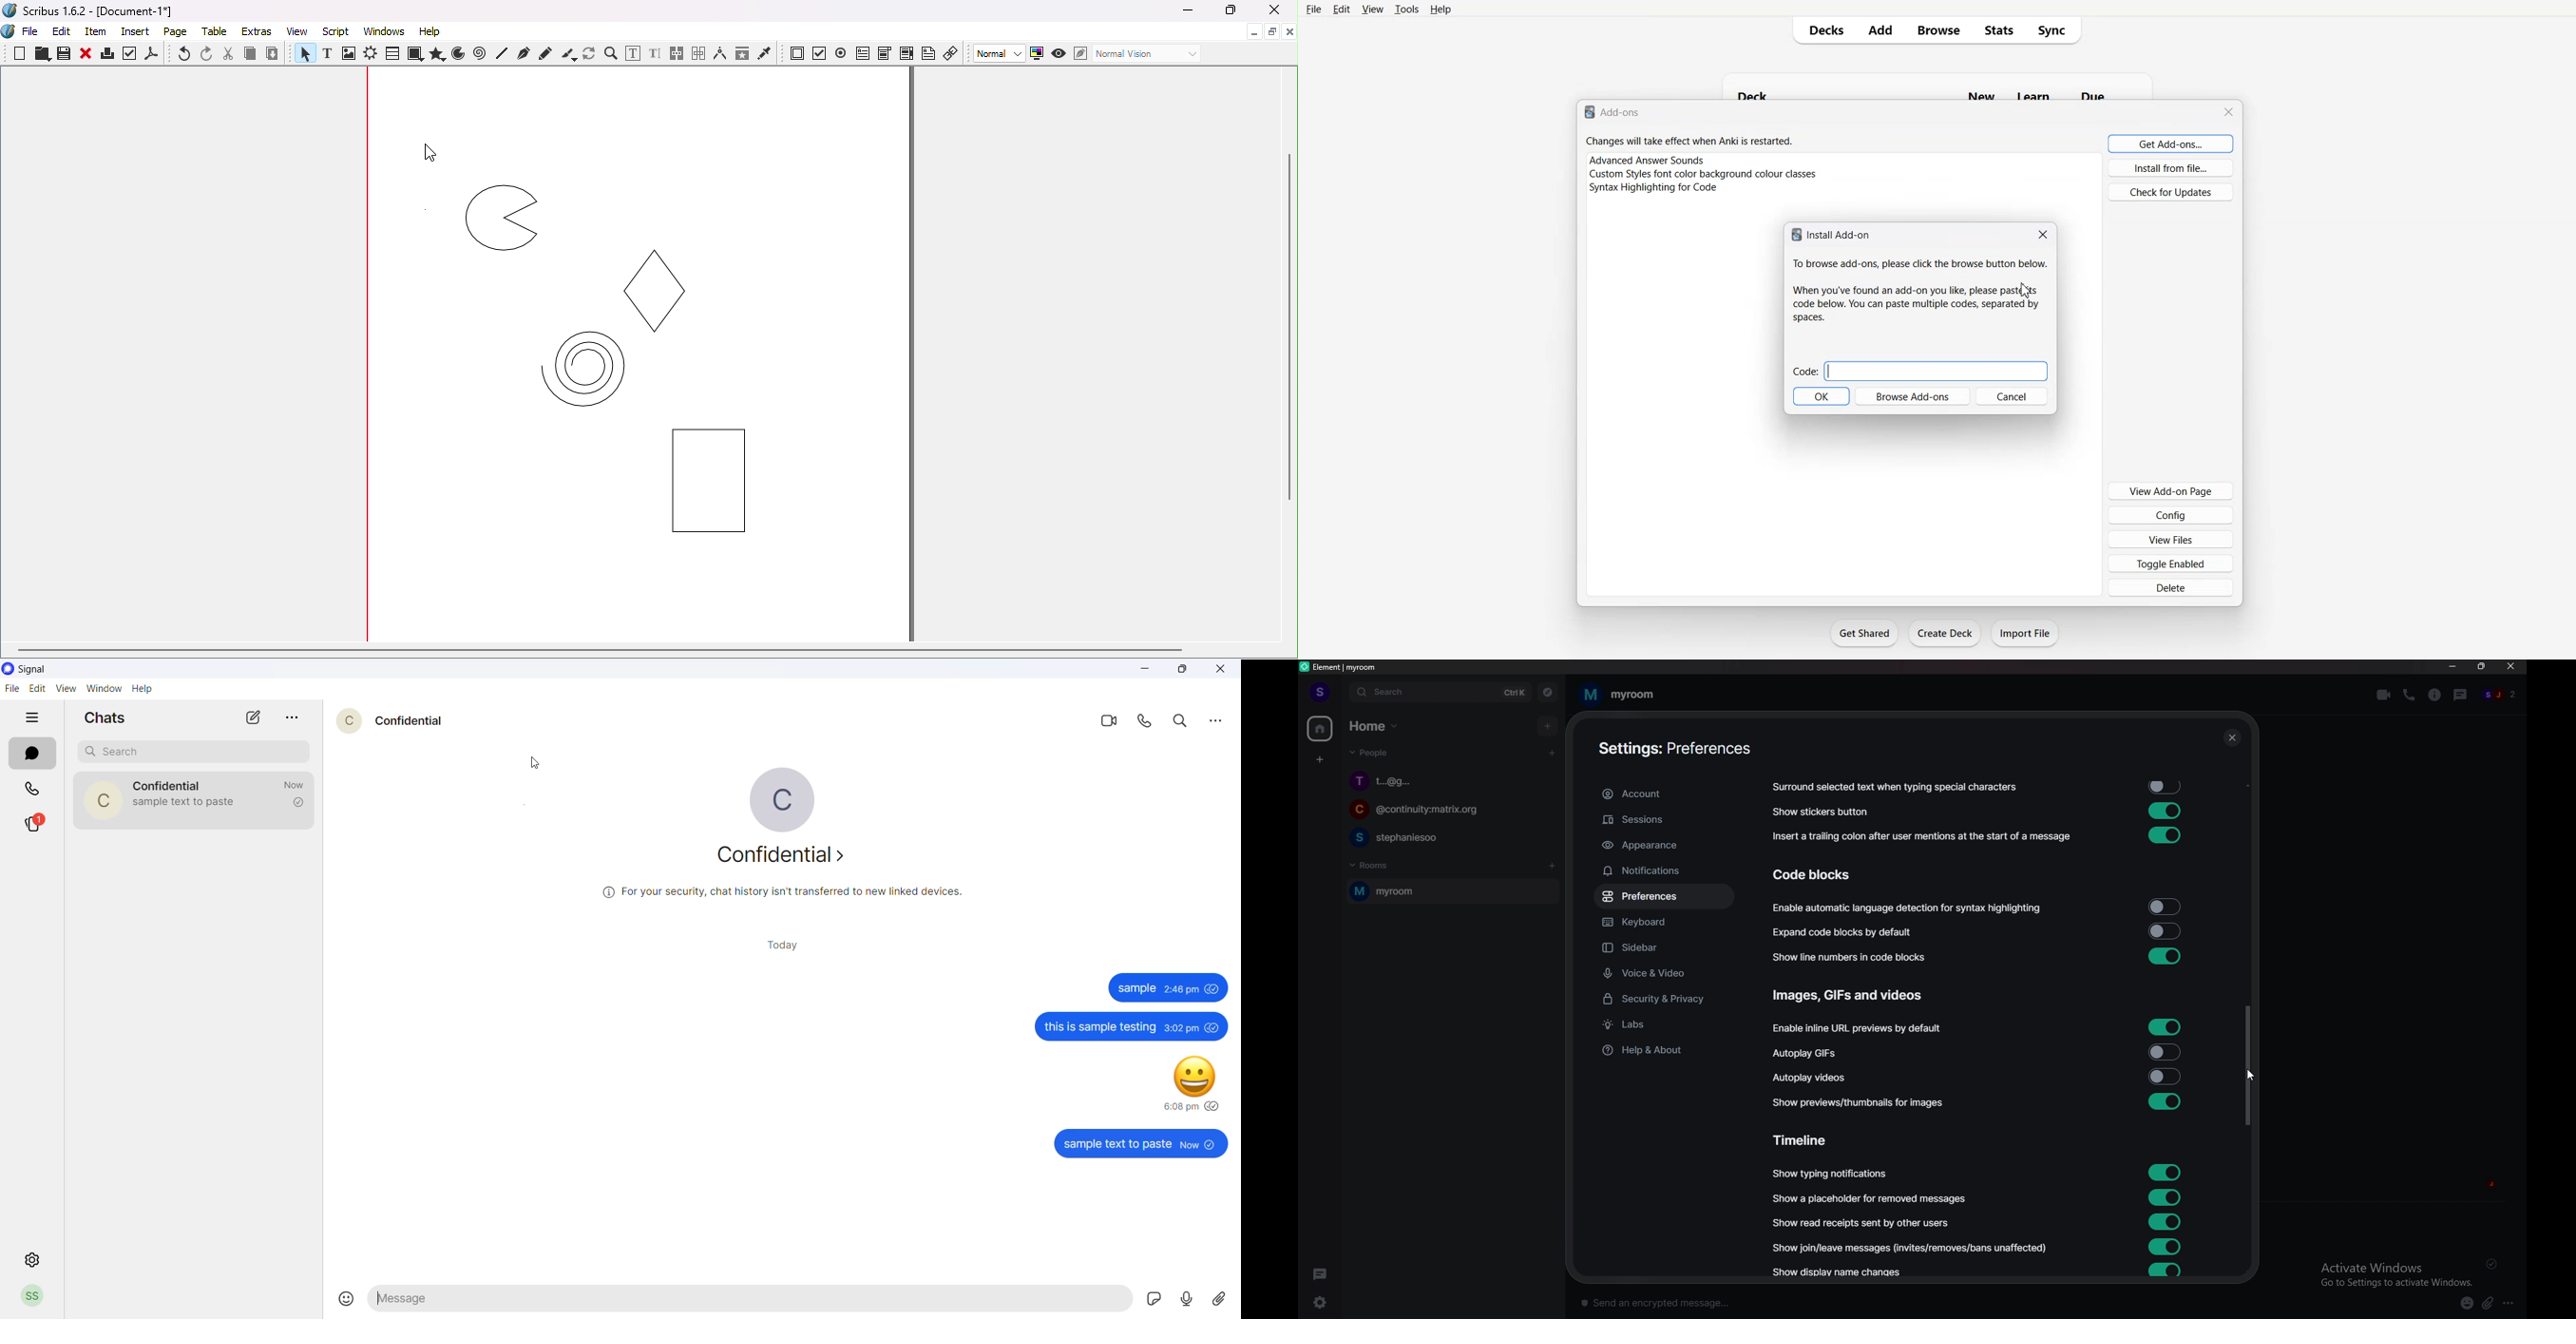 This screenshot has height=1344, width=2576. What do you see at coordinates (300, 803) in the screenshot?
I see `read recipient` at bounding box center [300, 803].